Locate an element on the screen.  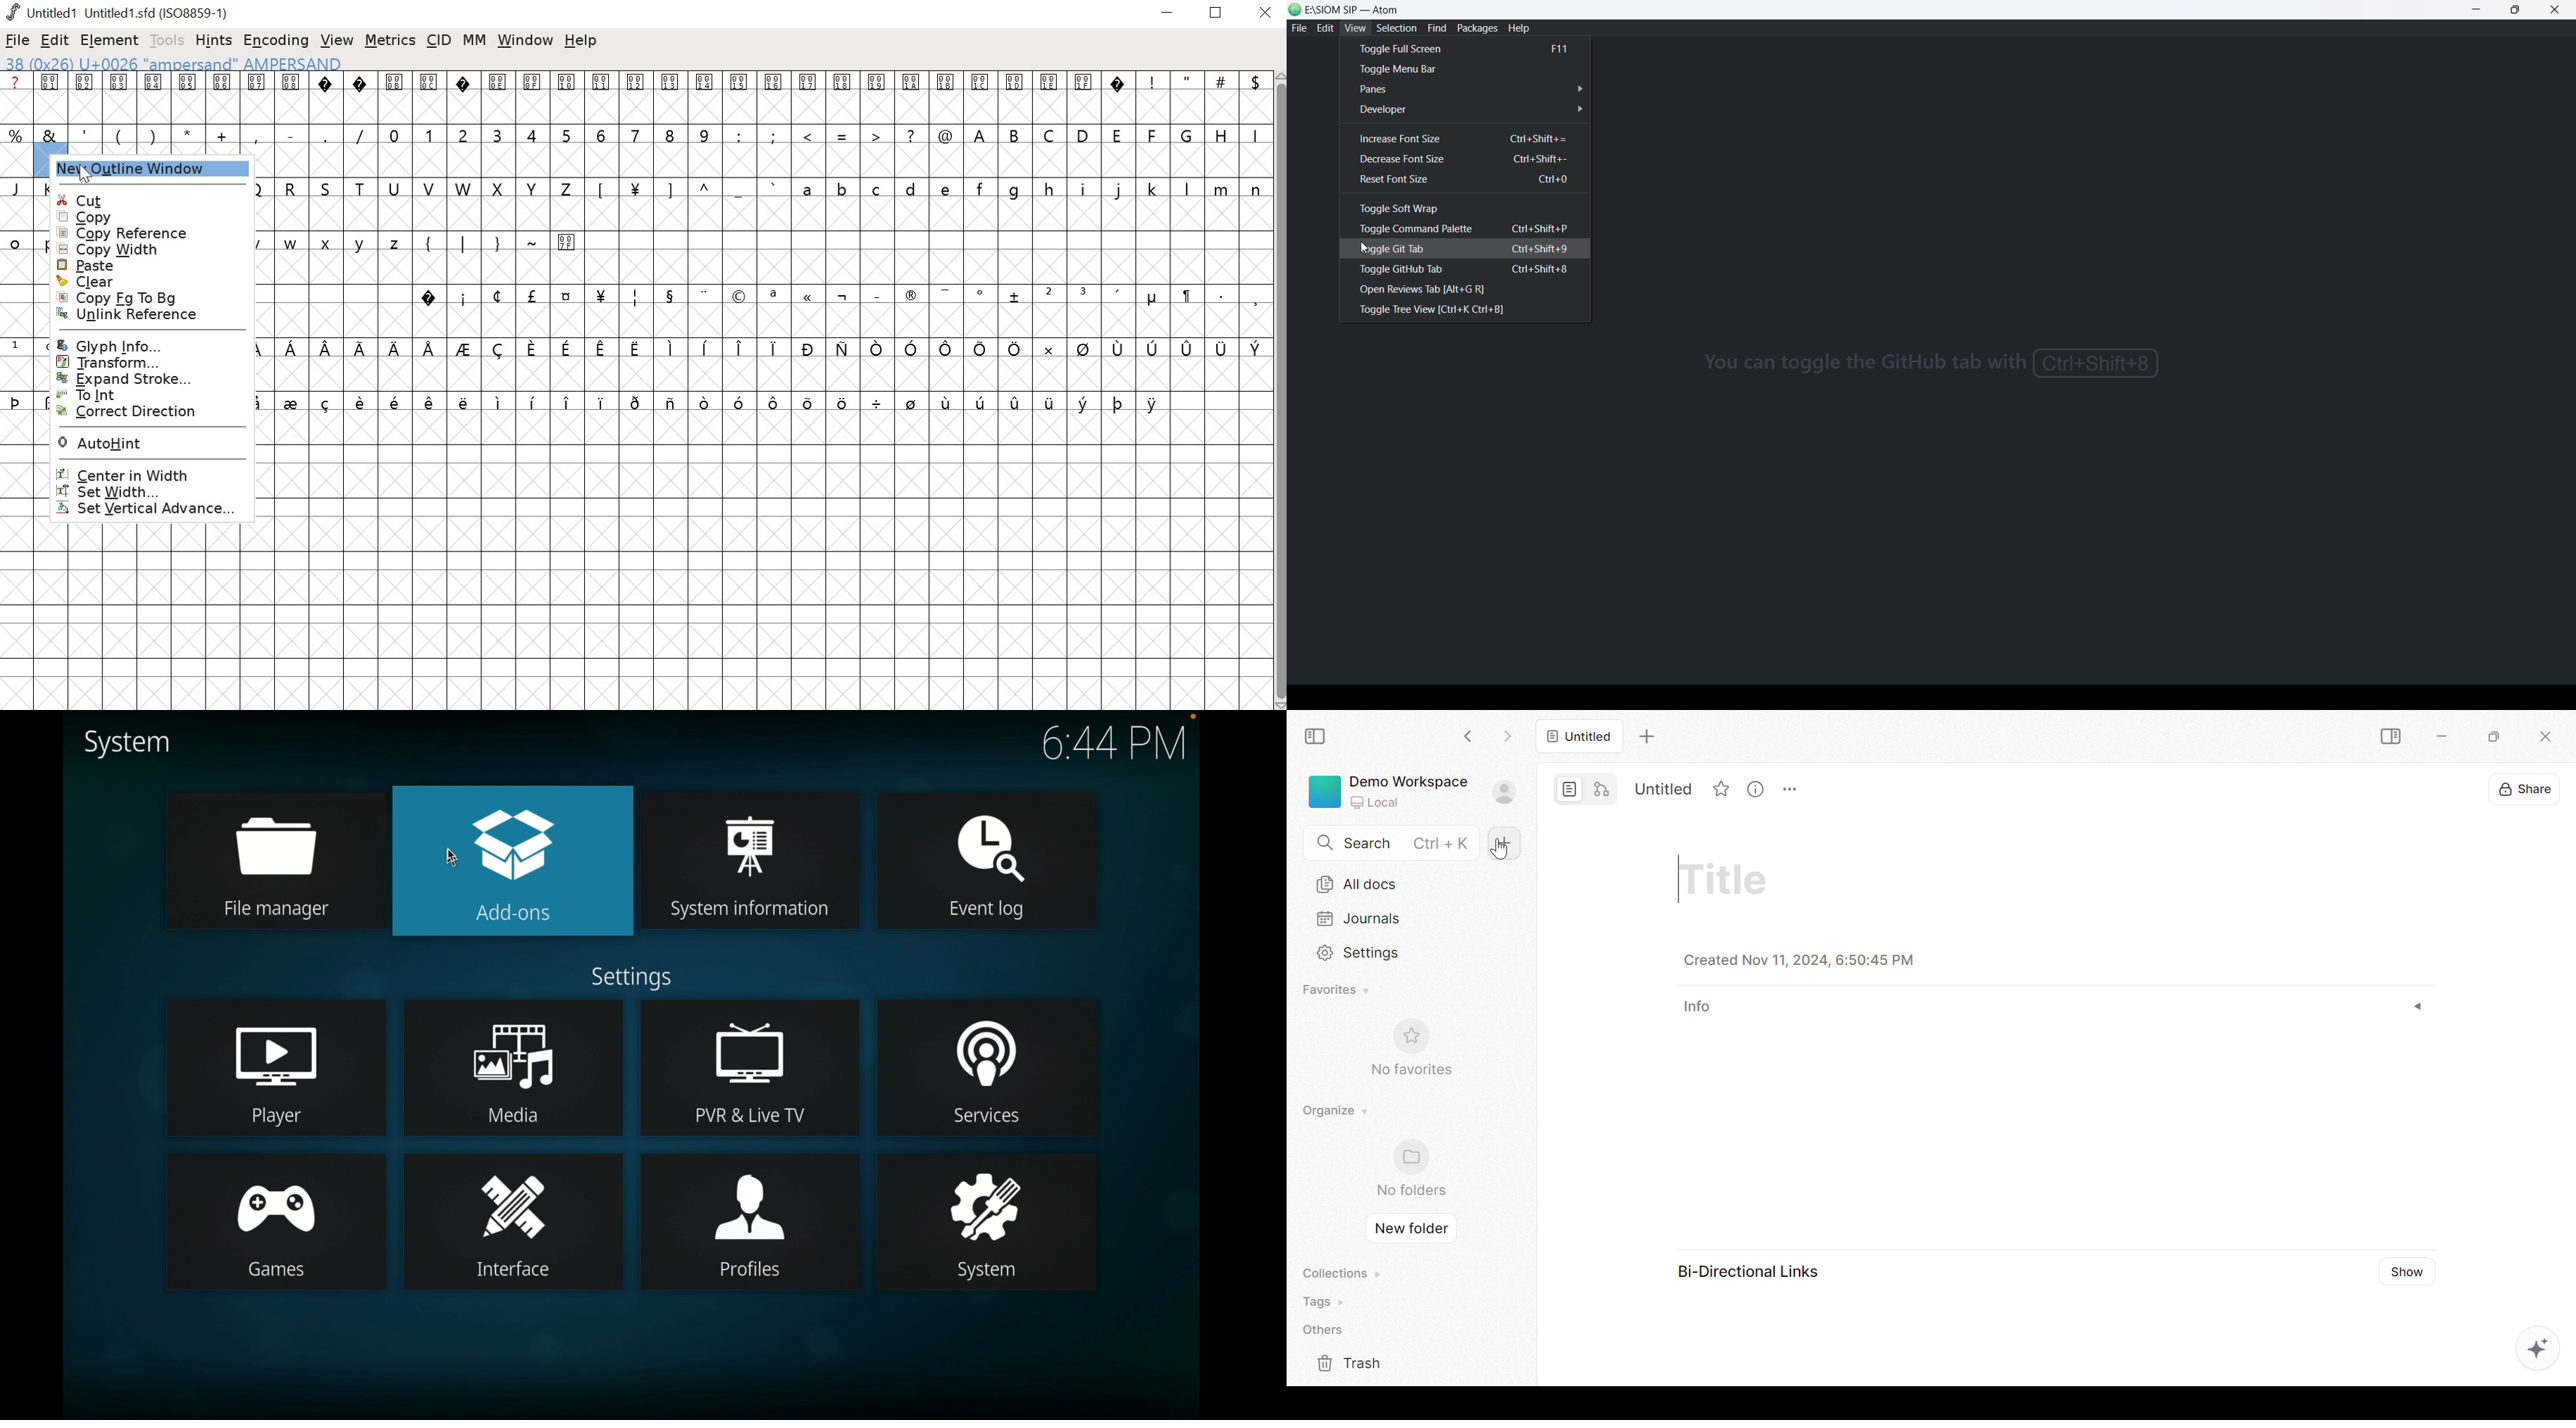
symbol is located at coordinates (501, 347).